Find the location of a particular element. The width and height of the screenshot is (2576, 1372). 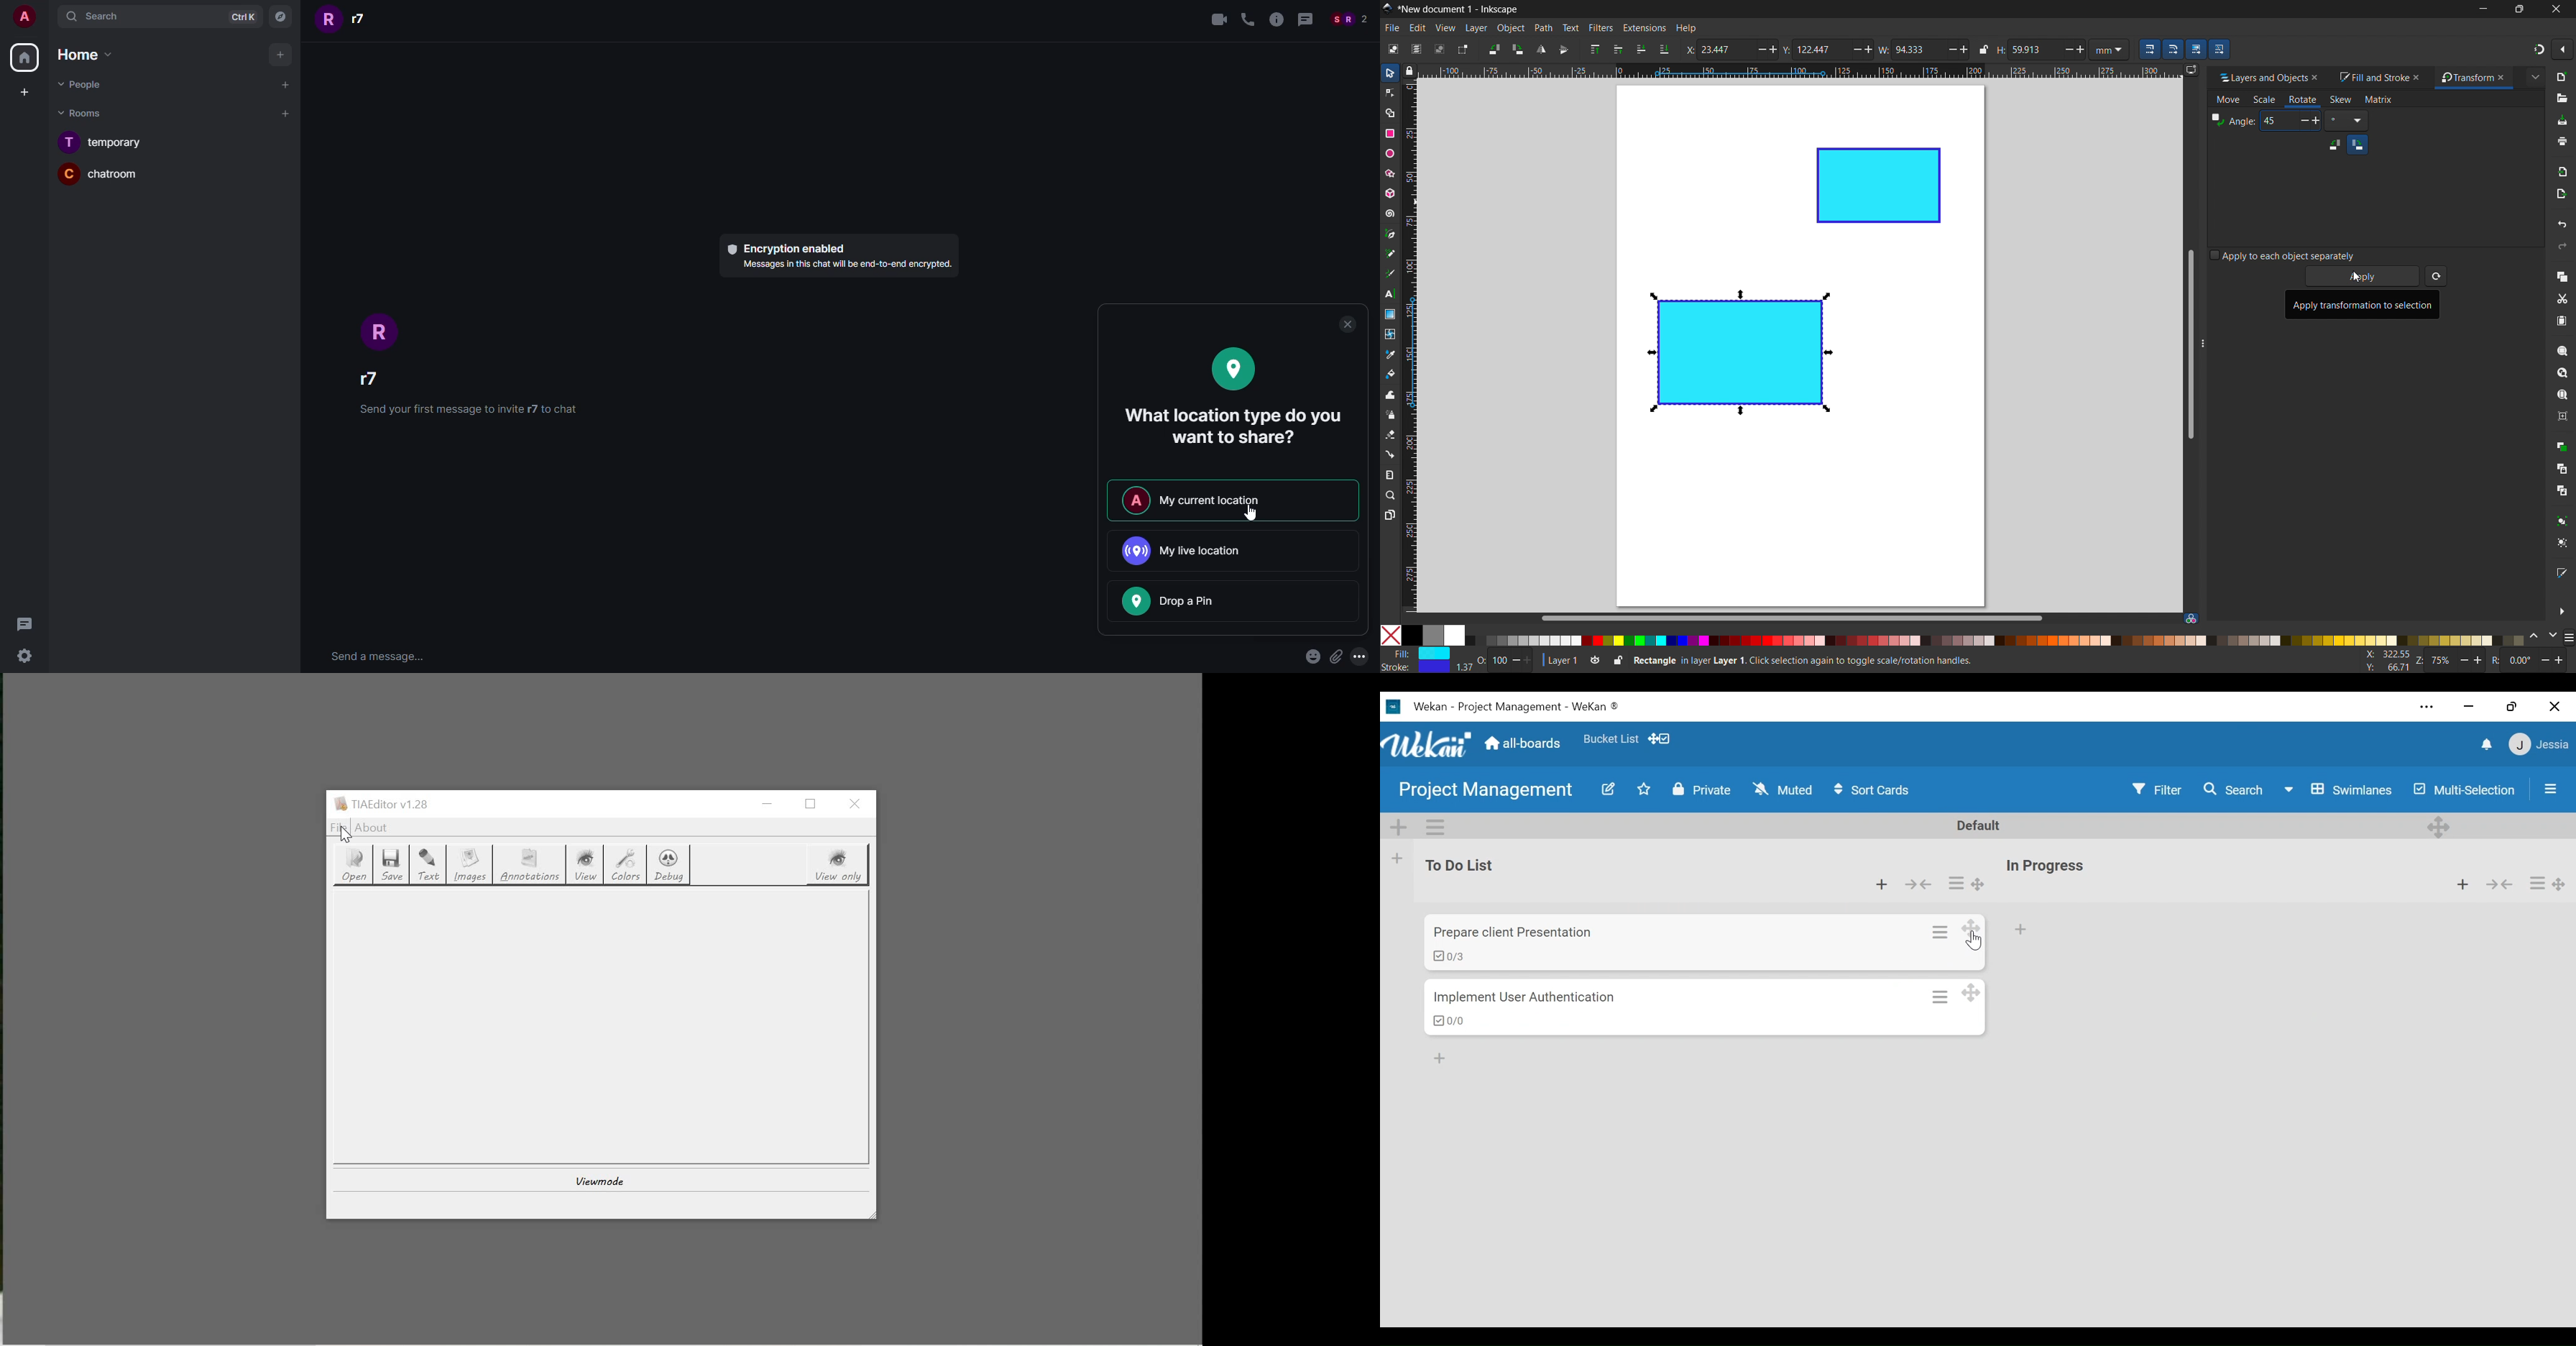

save is located at coordinates (393, 865).